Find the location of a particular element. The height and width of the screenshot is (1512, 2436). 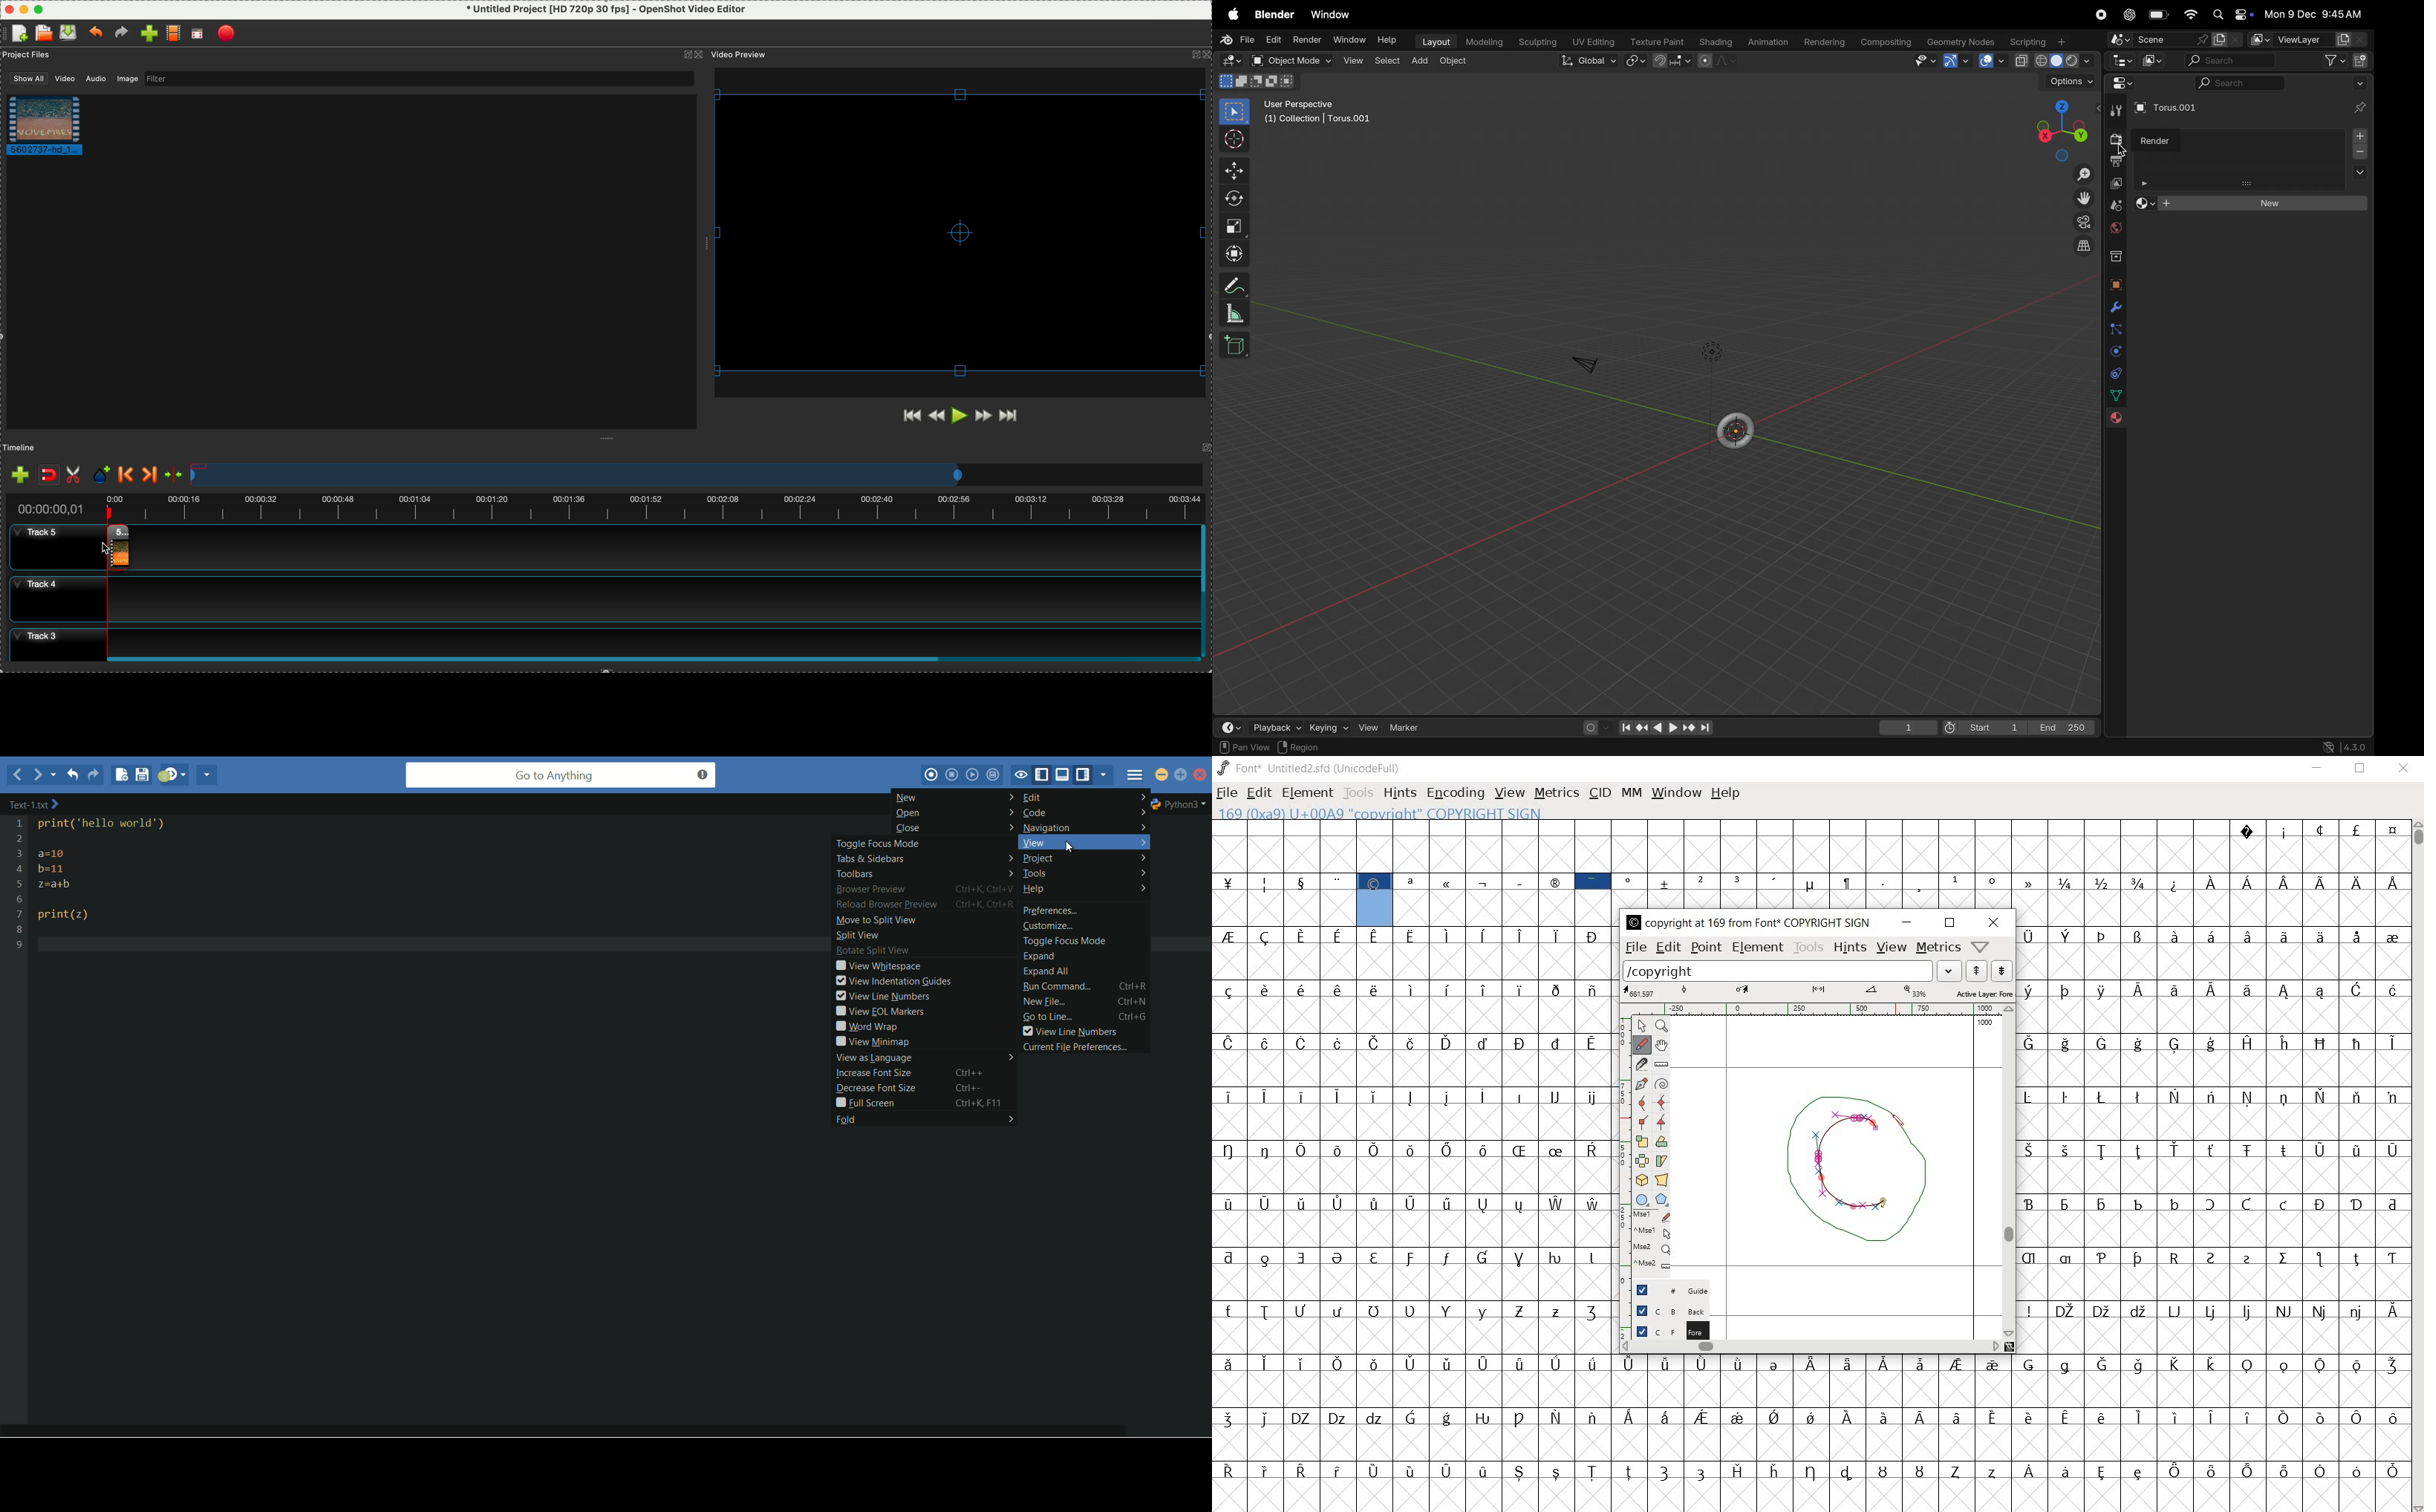

ctrl+G is located at coordinates (1135, 1017).